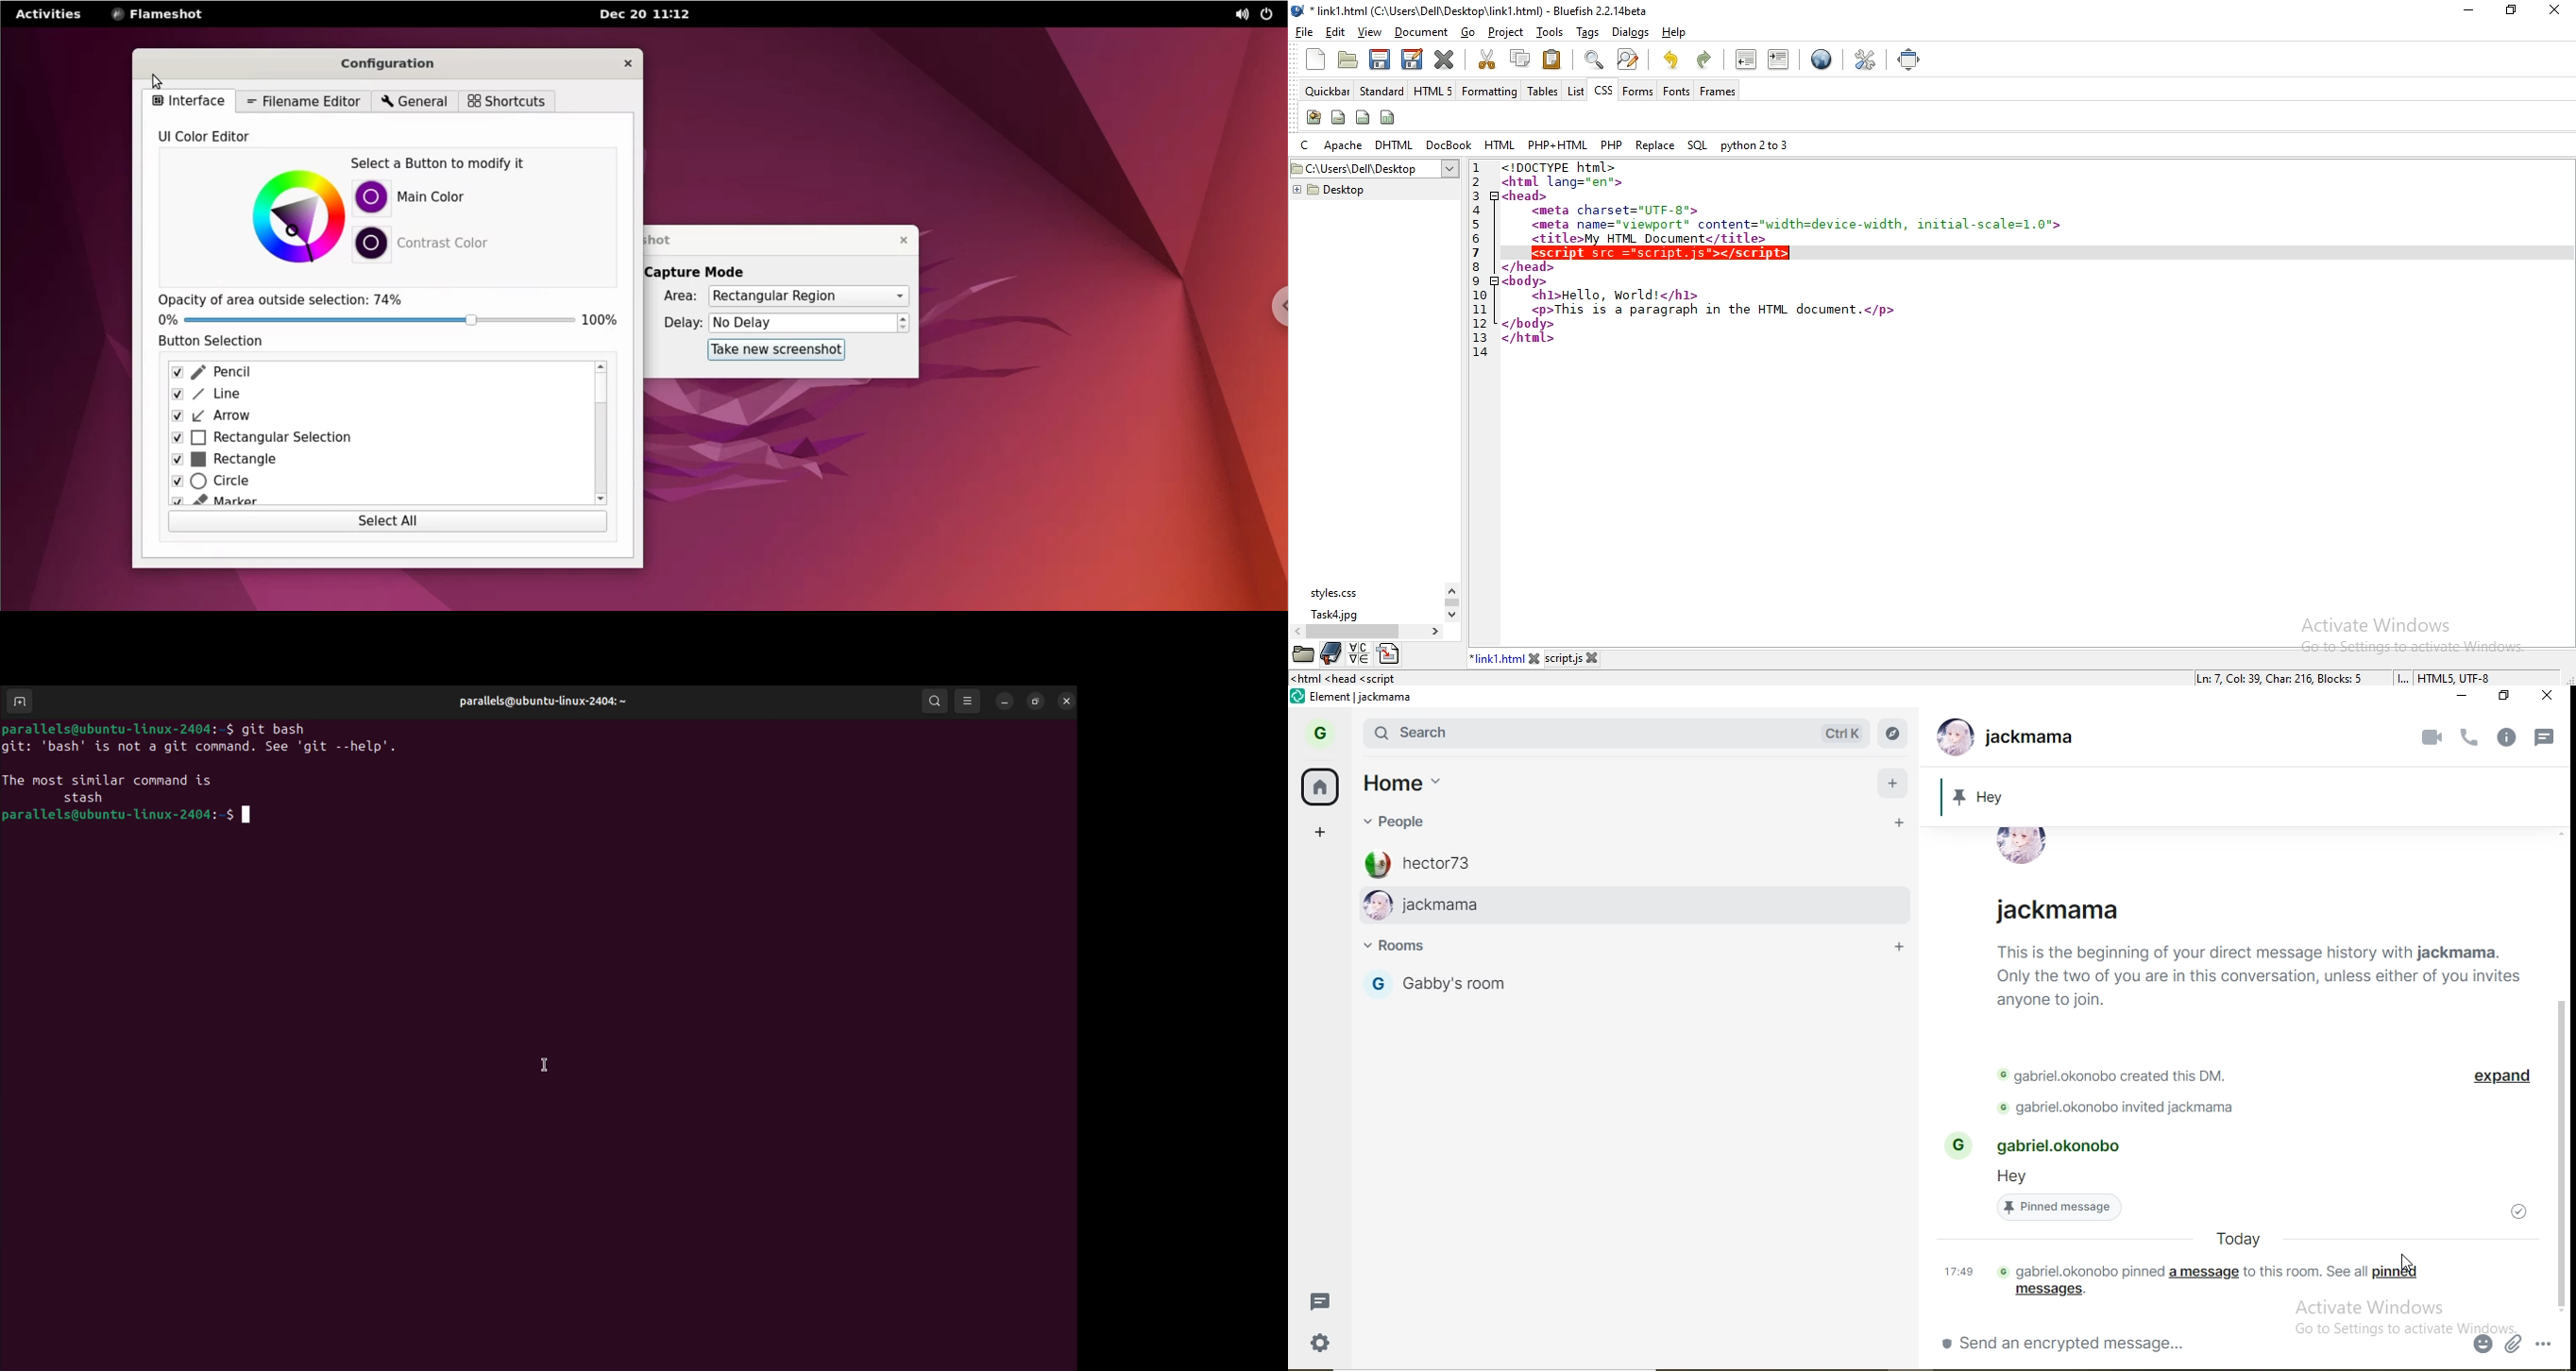  What do you see at coordinates (1376, 906) in the screenshot?
I see `profile image` at bounding box center [1376, 906].